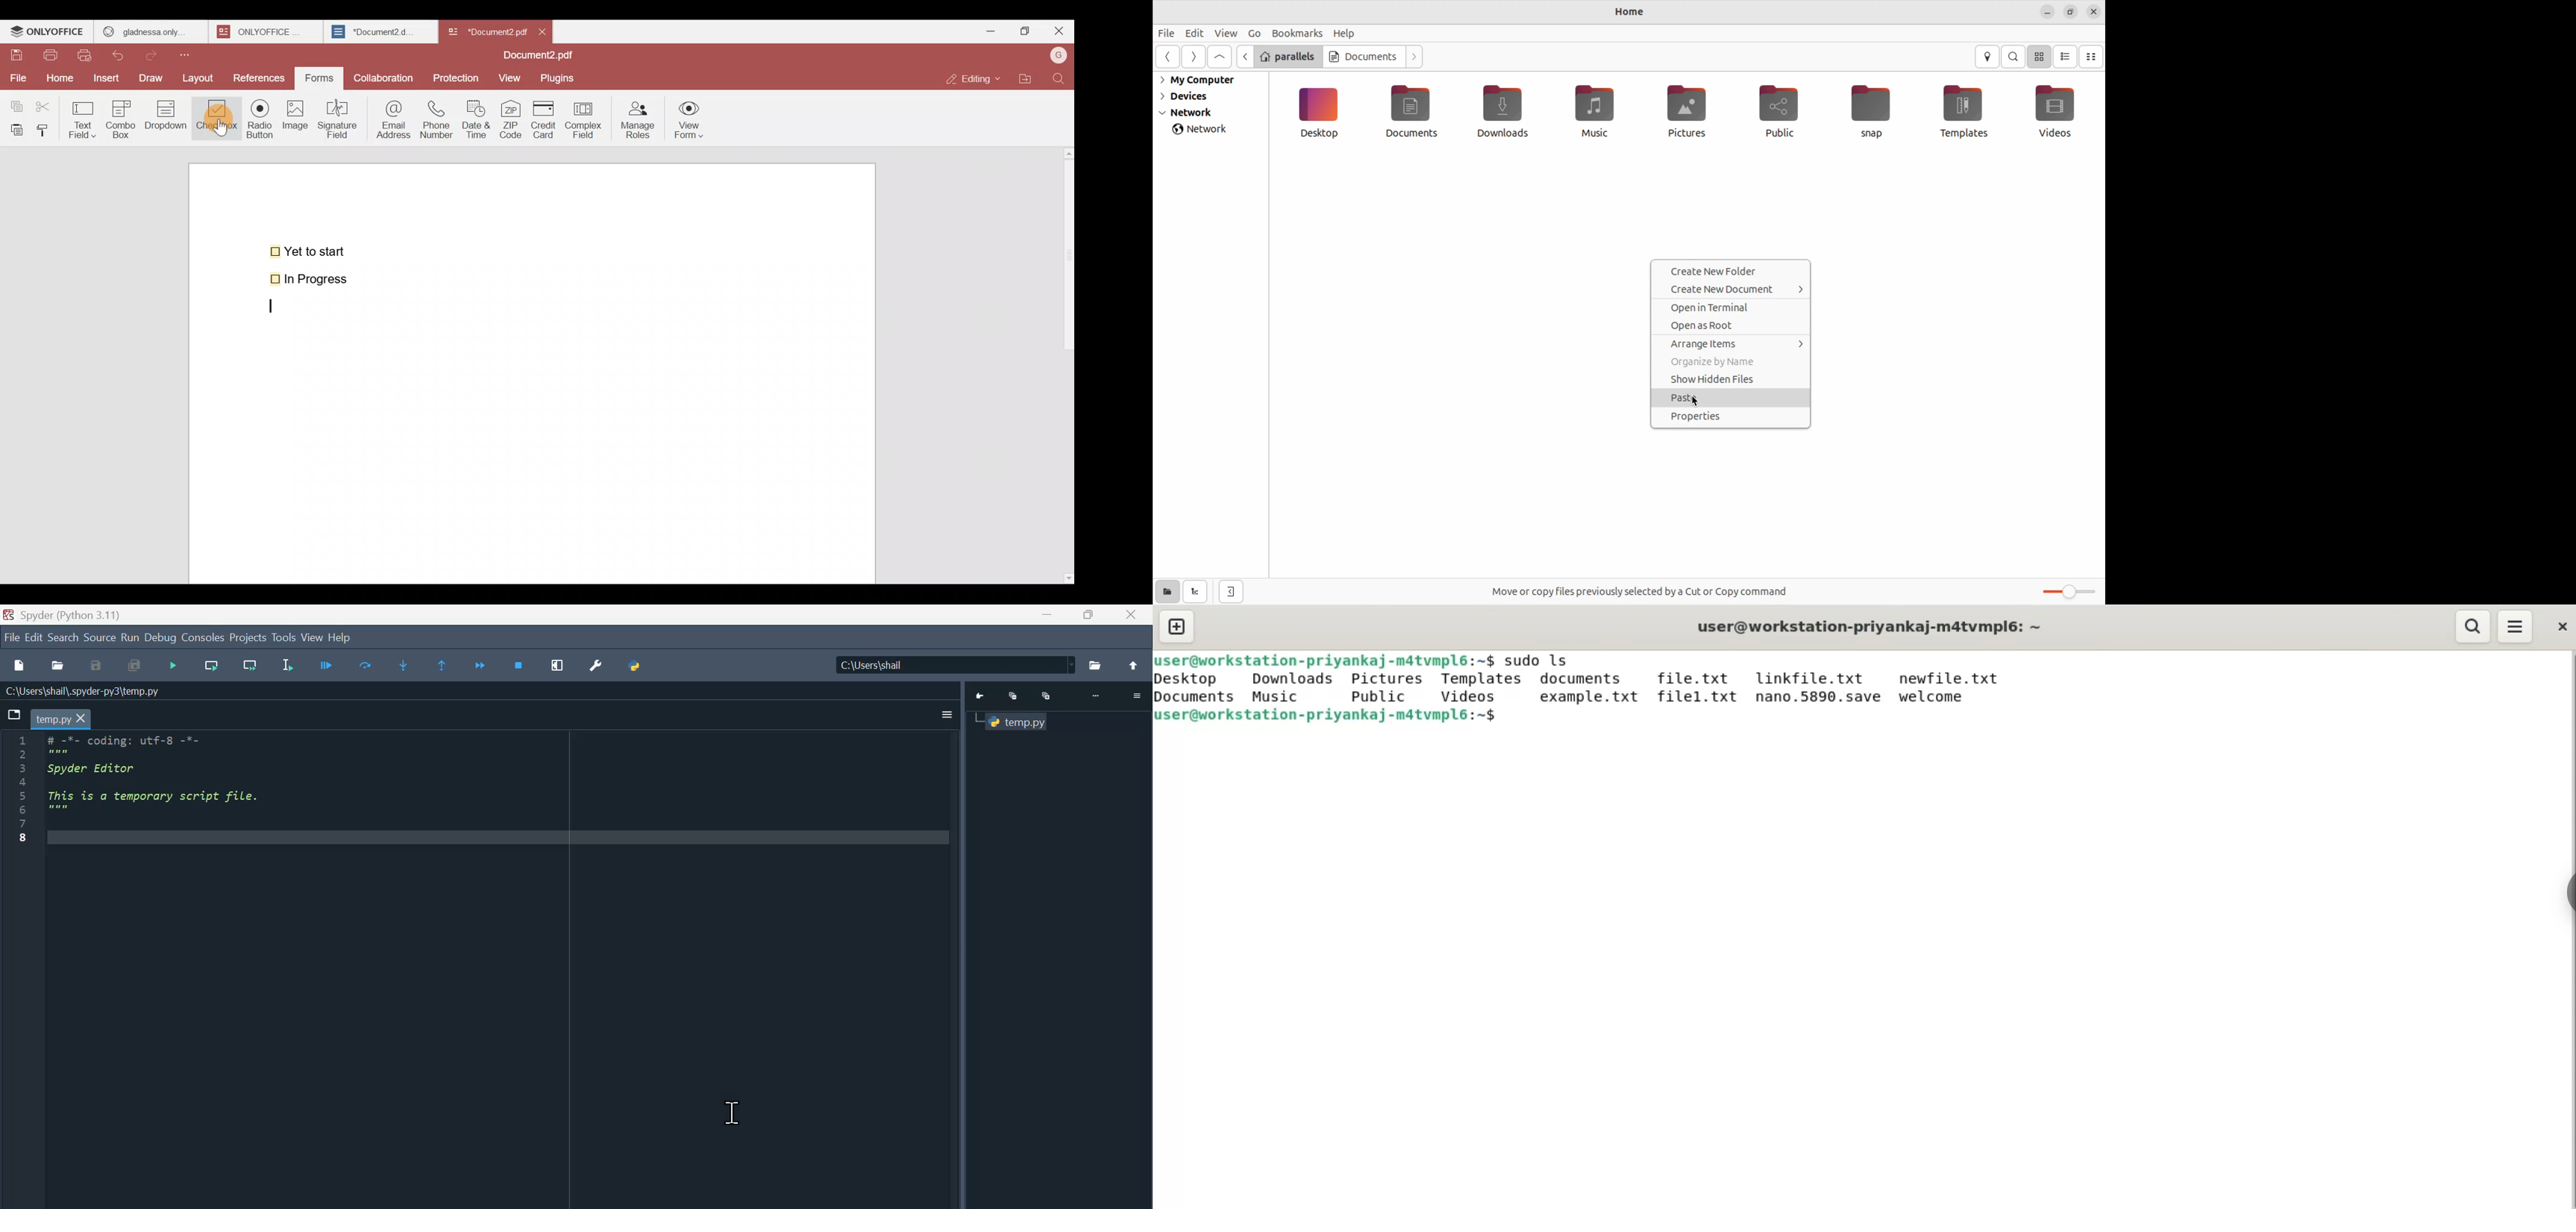 This screenshot has height=1232, width=2576. What do you see at coordinates (1508, 111) in the screenshot?
I see `downloads` at bounding box center [1508, 111].